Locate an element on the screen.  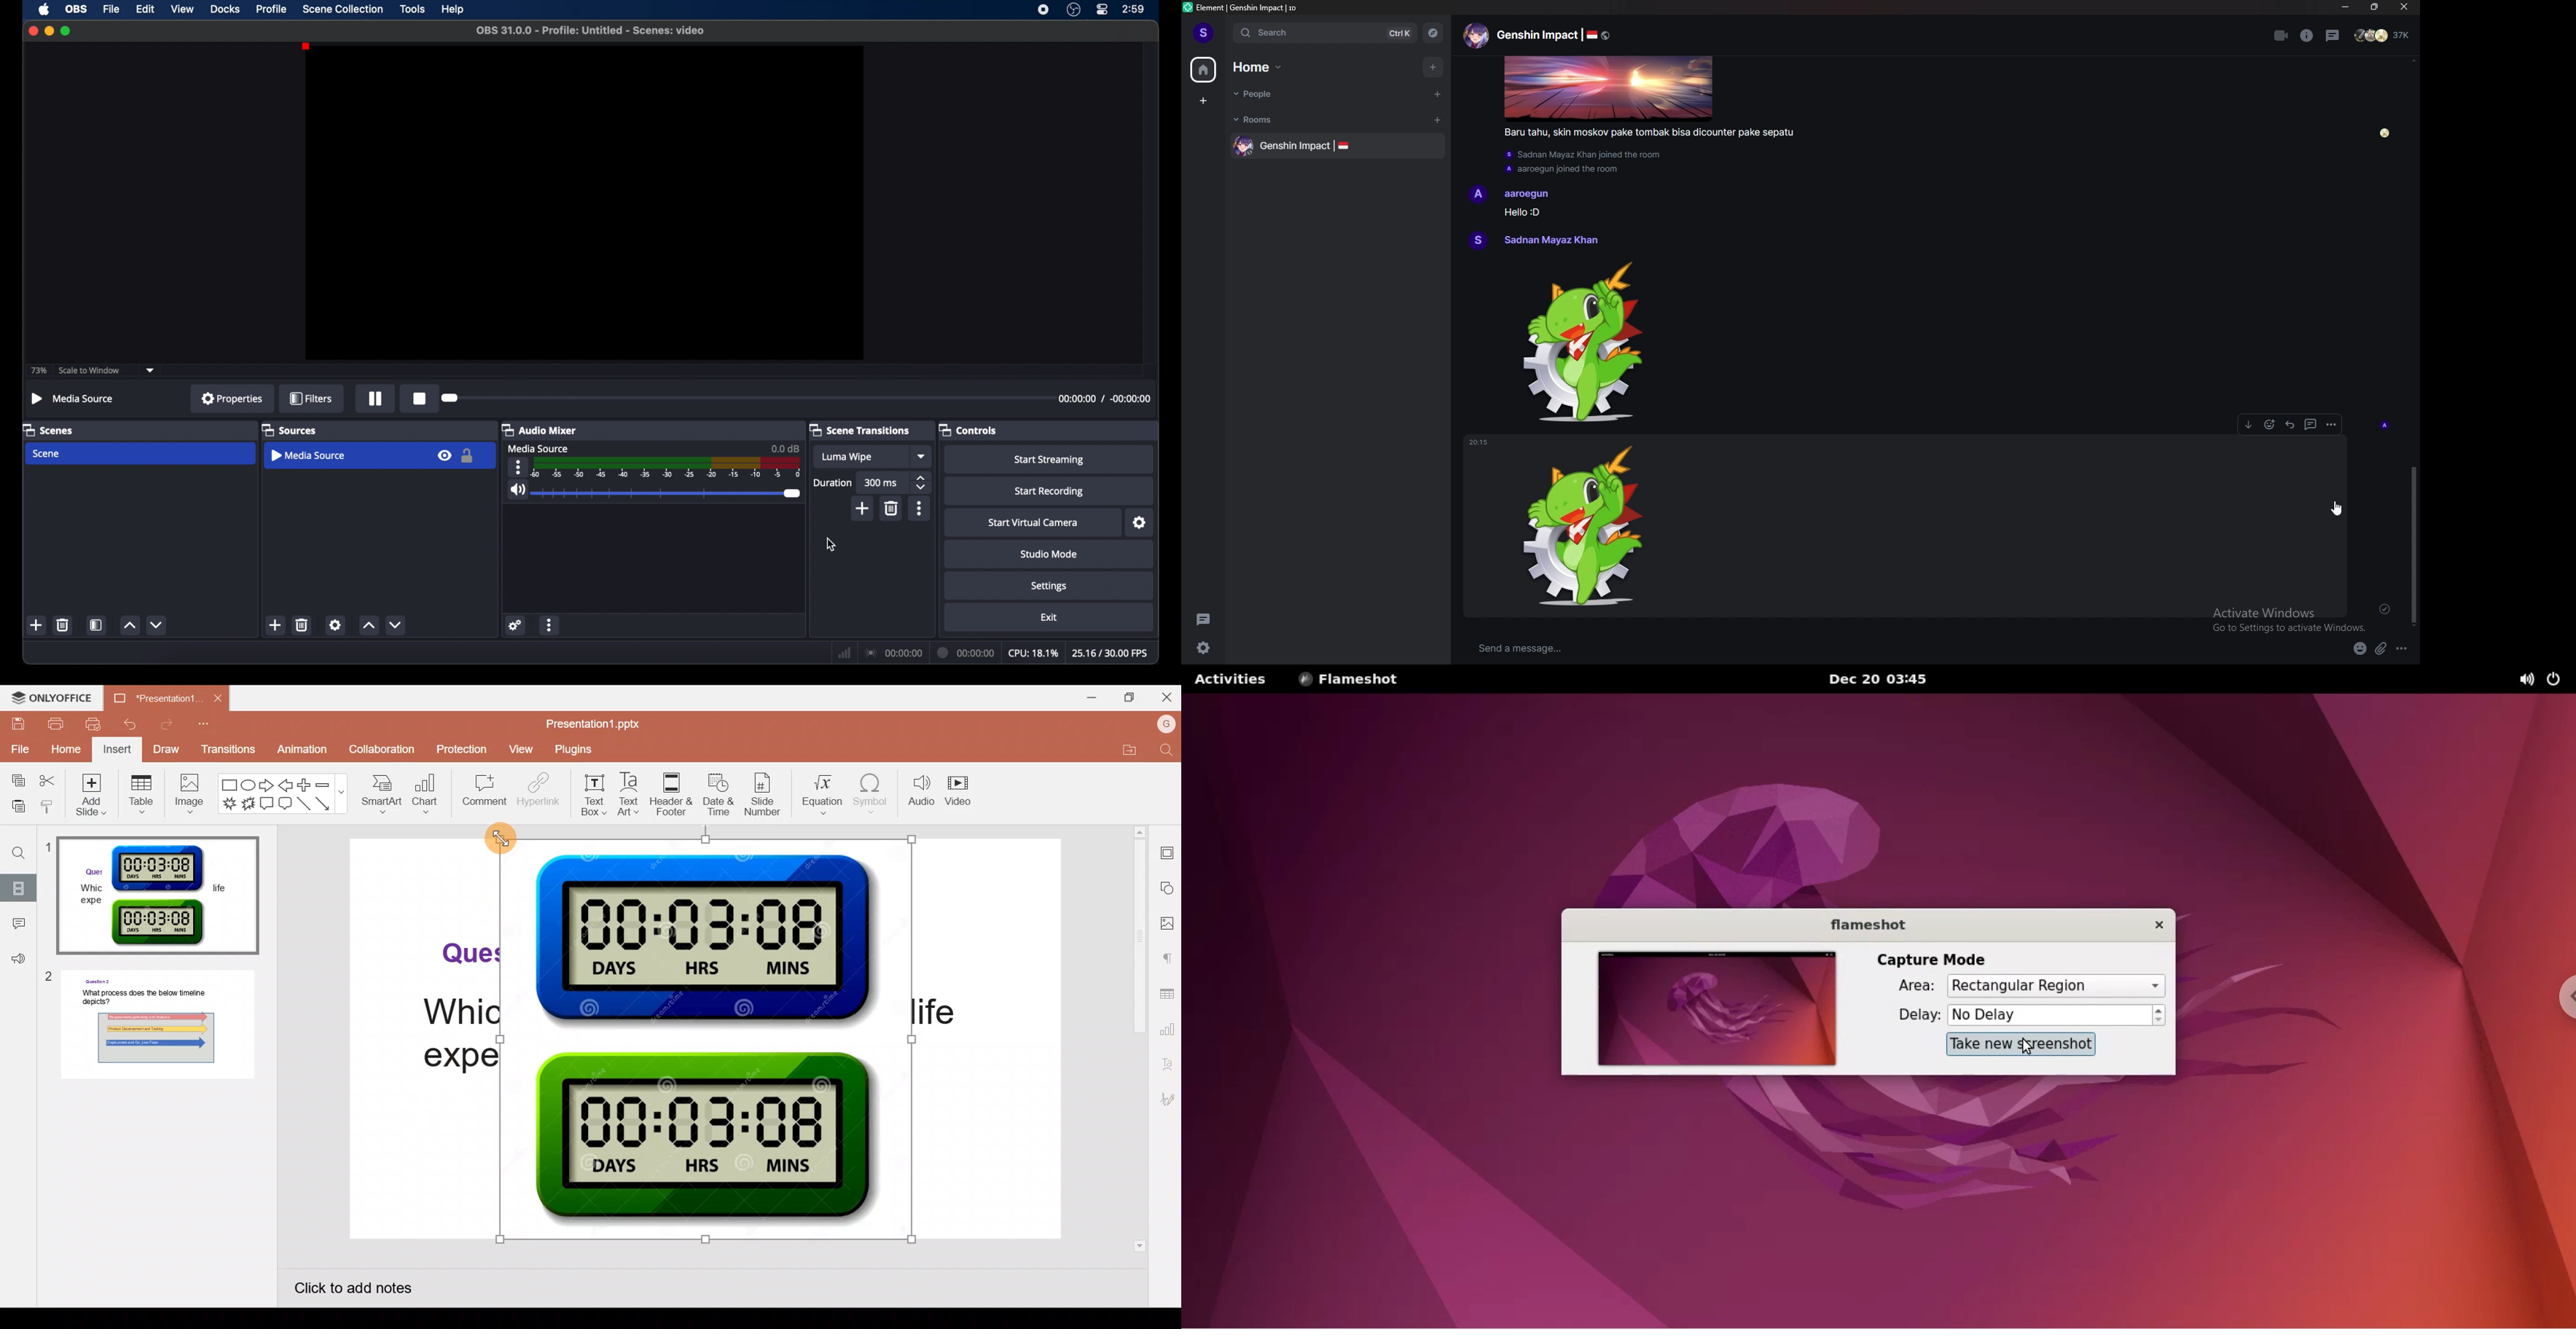
Rounded Rectangular callout is located at coordinates (288, 805).